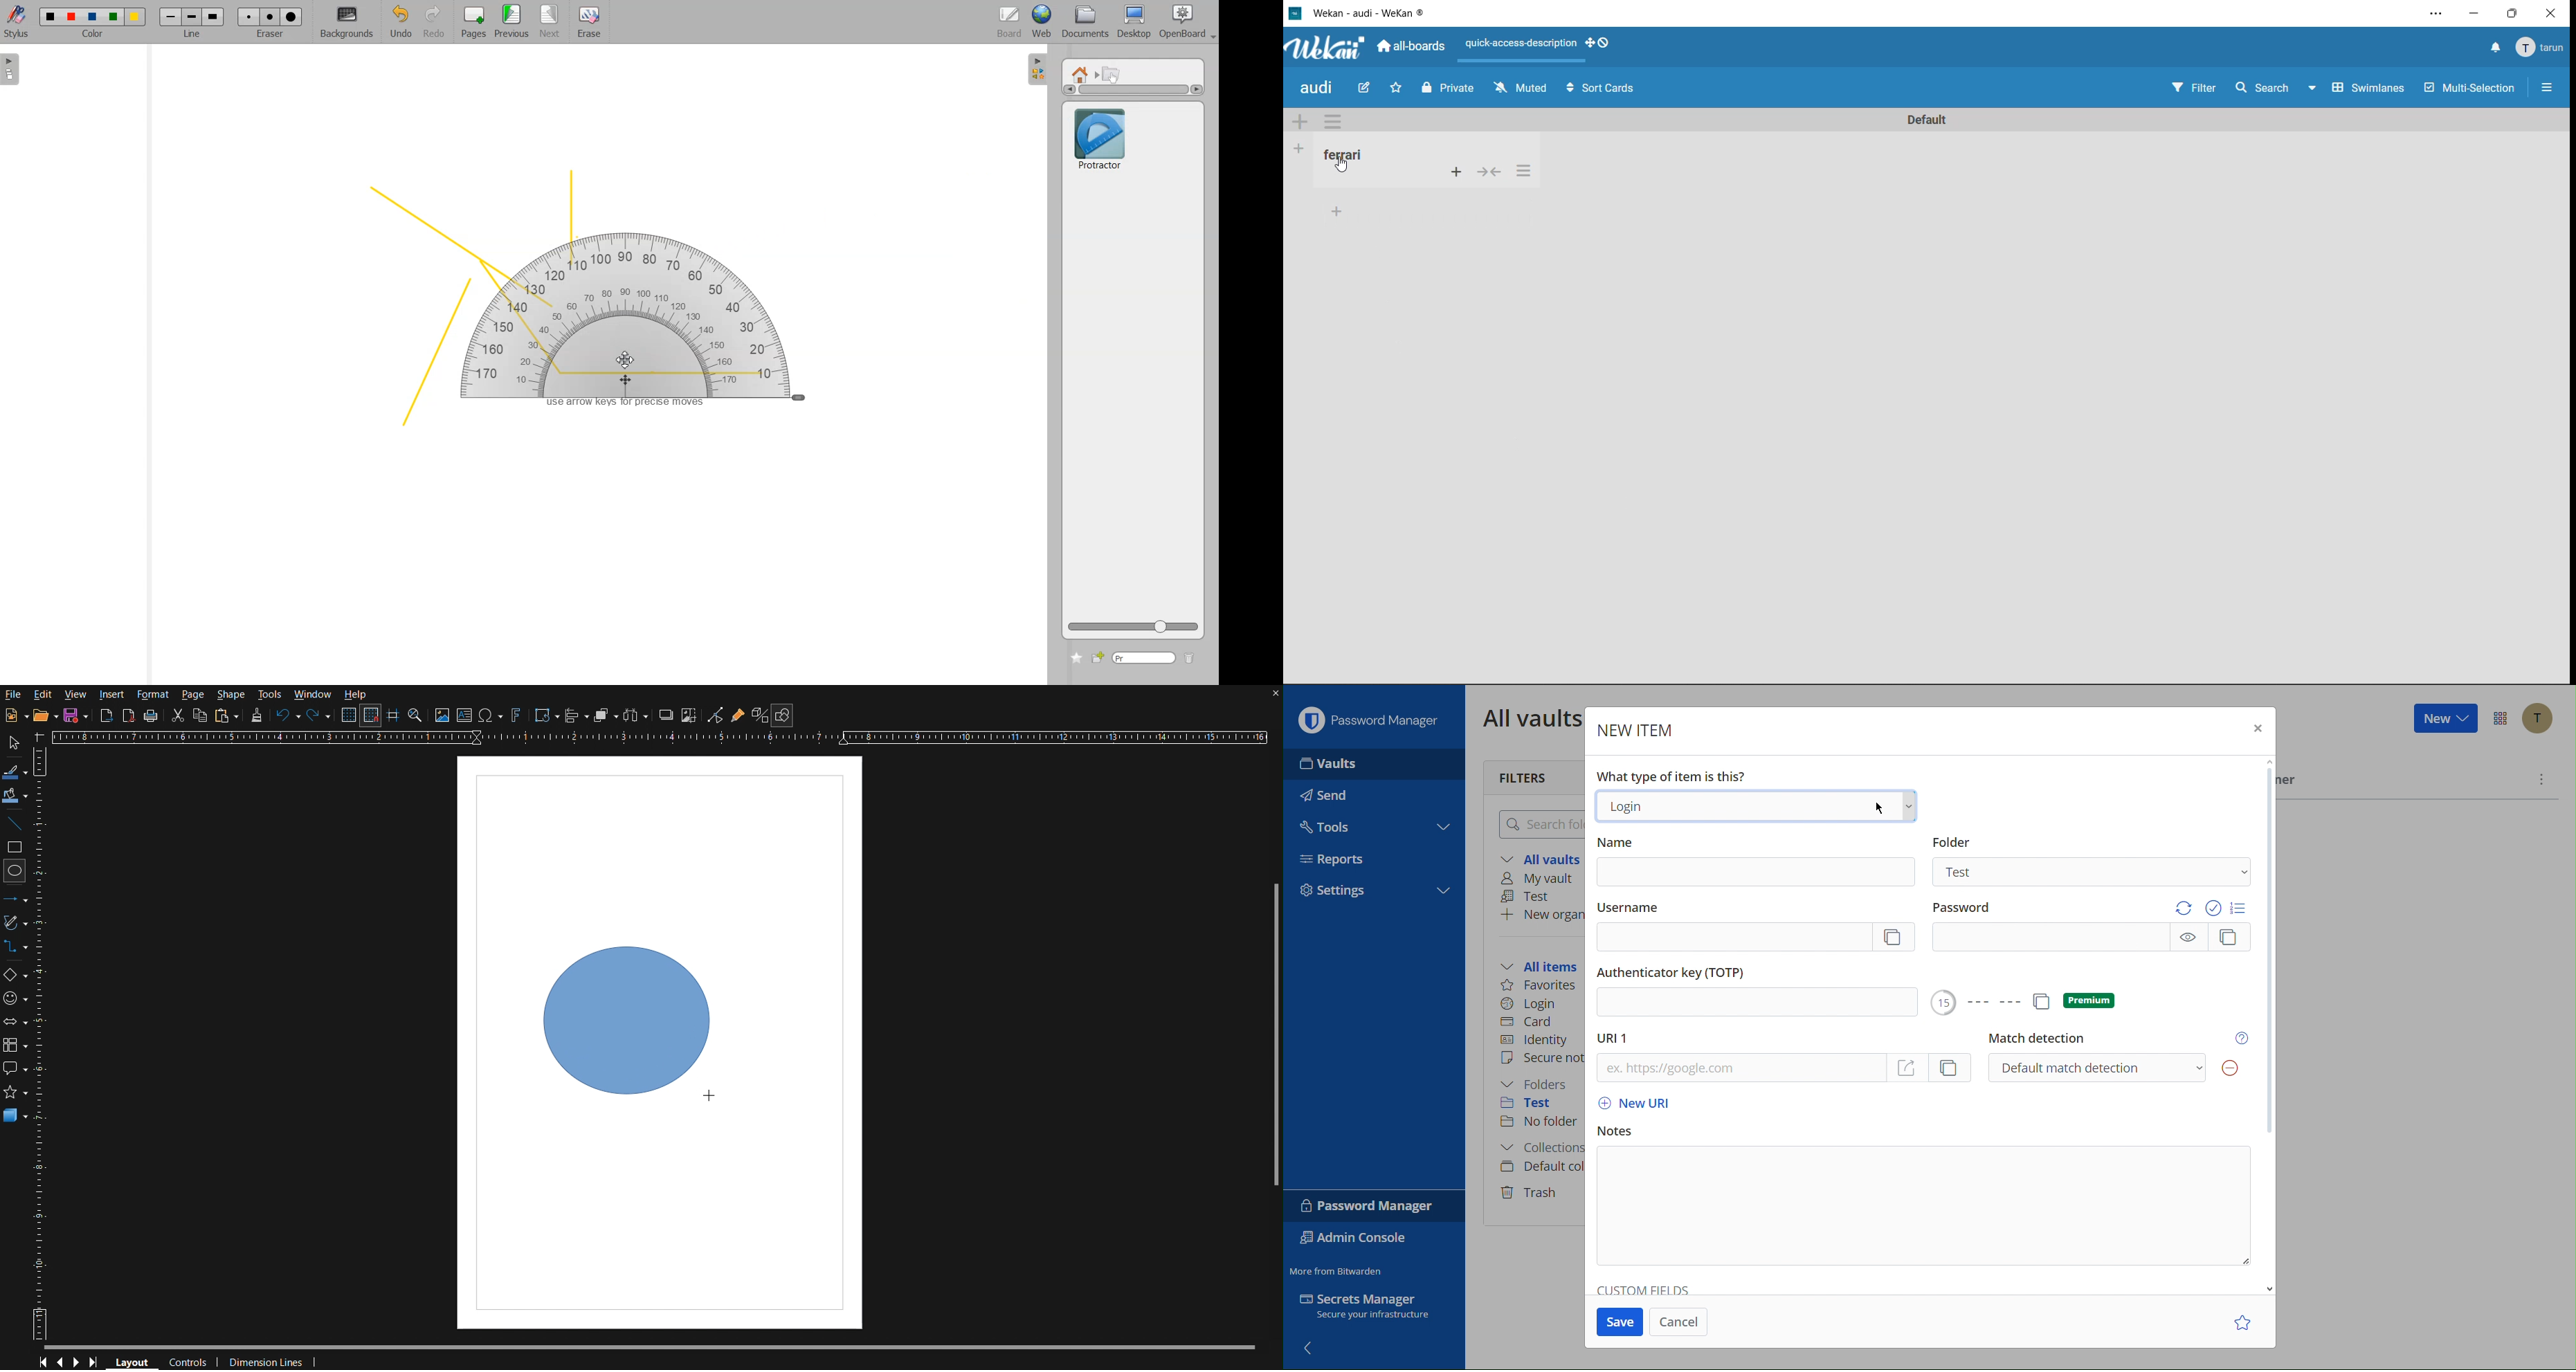  Describe the element at coordinates (466, 715) in the screenshot. I see `Textbox` at that location.